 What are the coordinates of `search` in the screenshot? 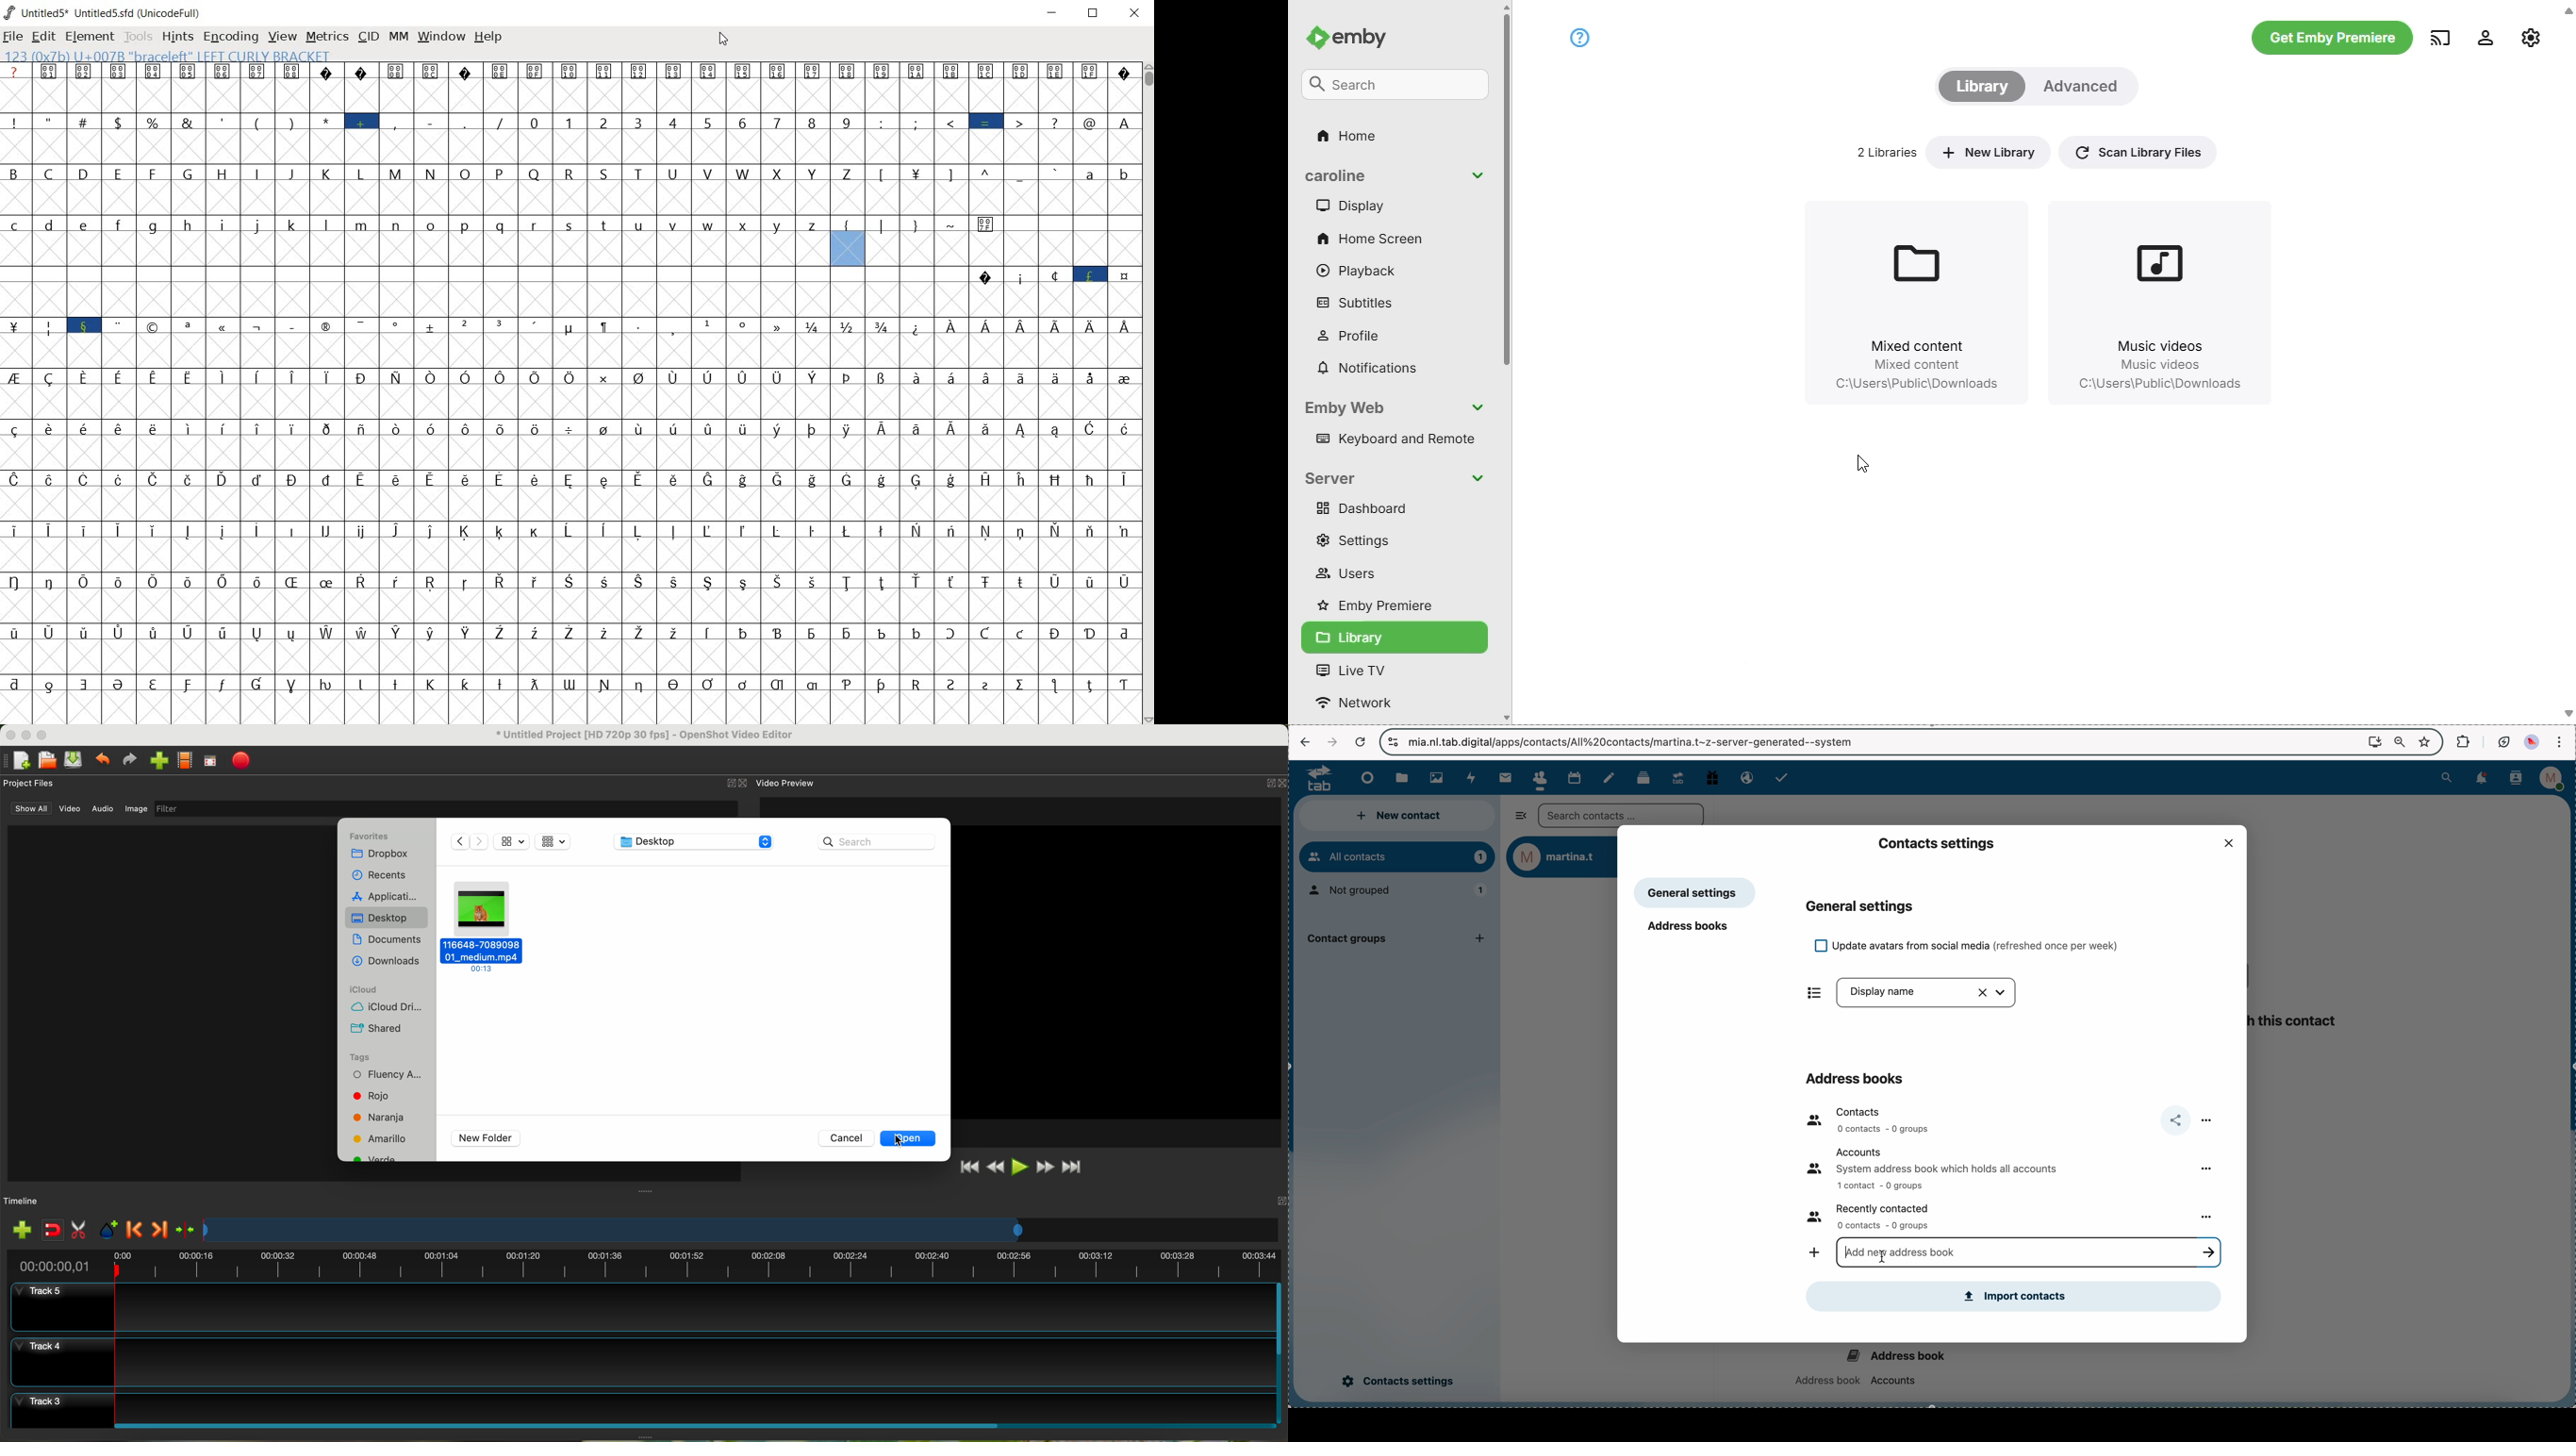 It's located at (2447, 778).